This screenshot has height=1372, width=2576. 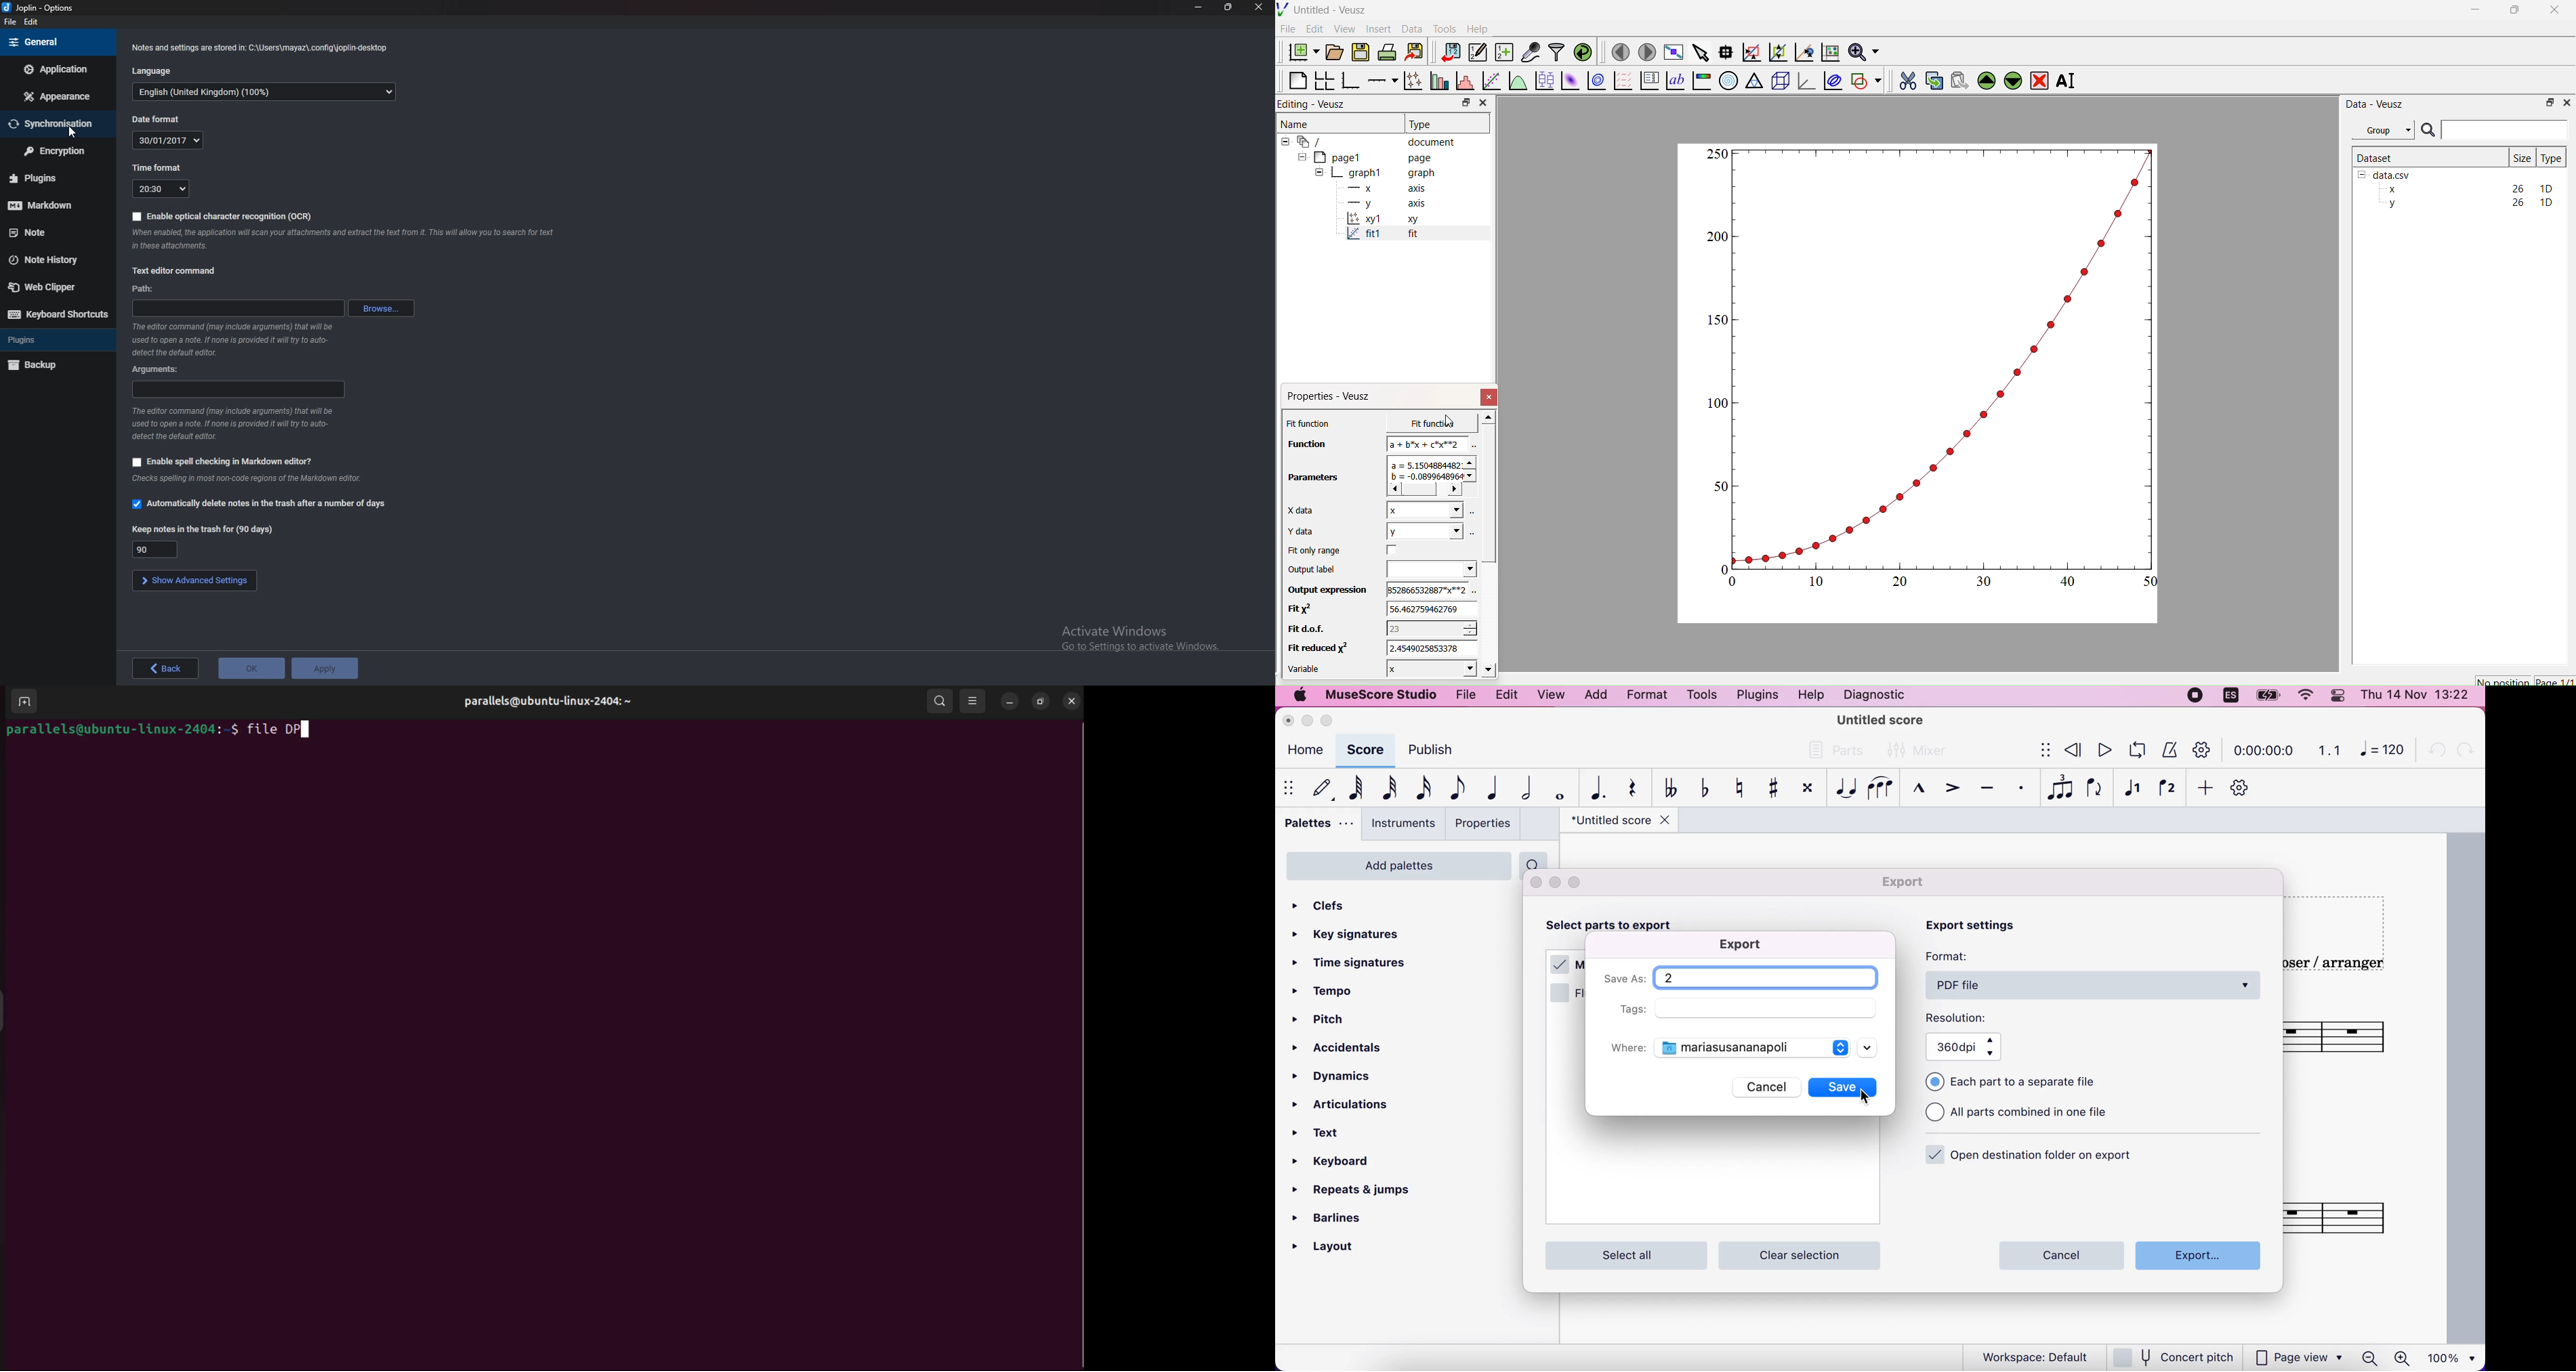 What do you see at coordinates (156, 370) in the screenshot?
I see `arguments` at bounding box center [156, 370].